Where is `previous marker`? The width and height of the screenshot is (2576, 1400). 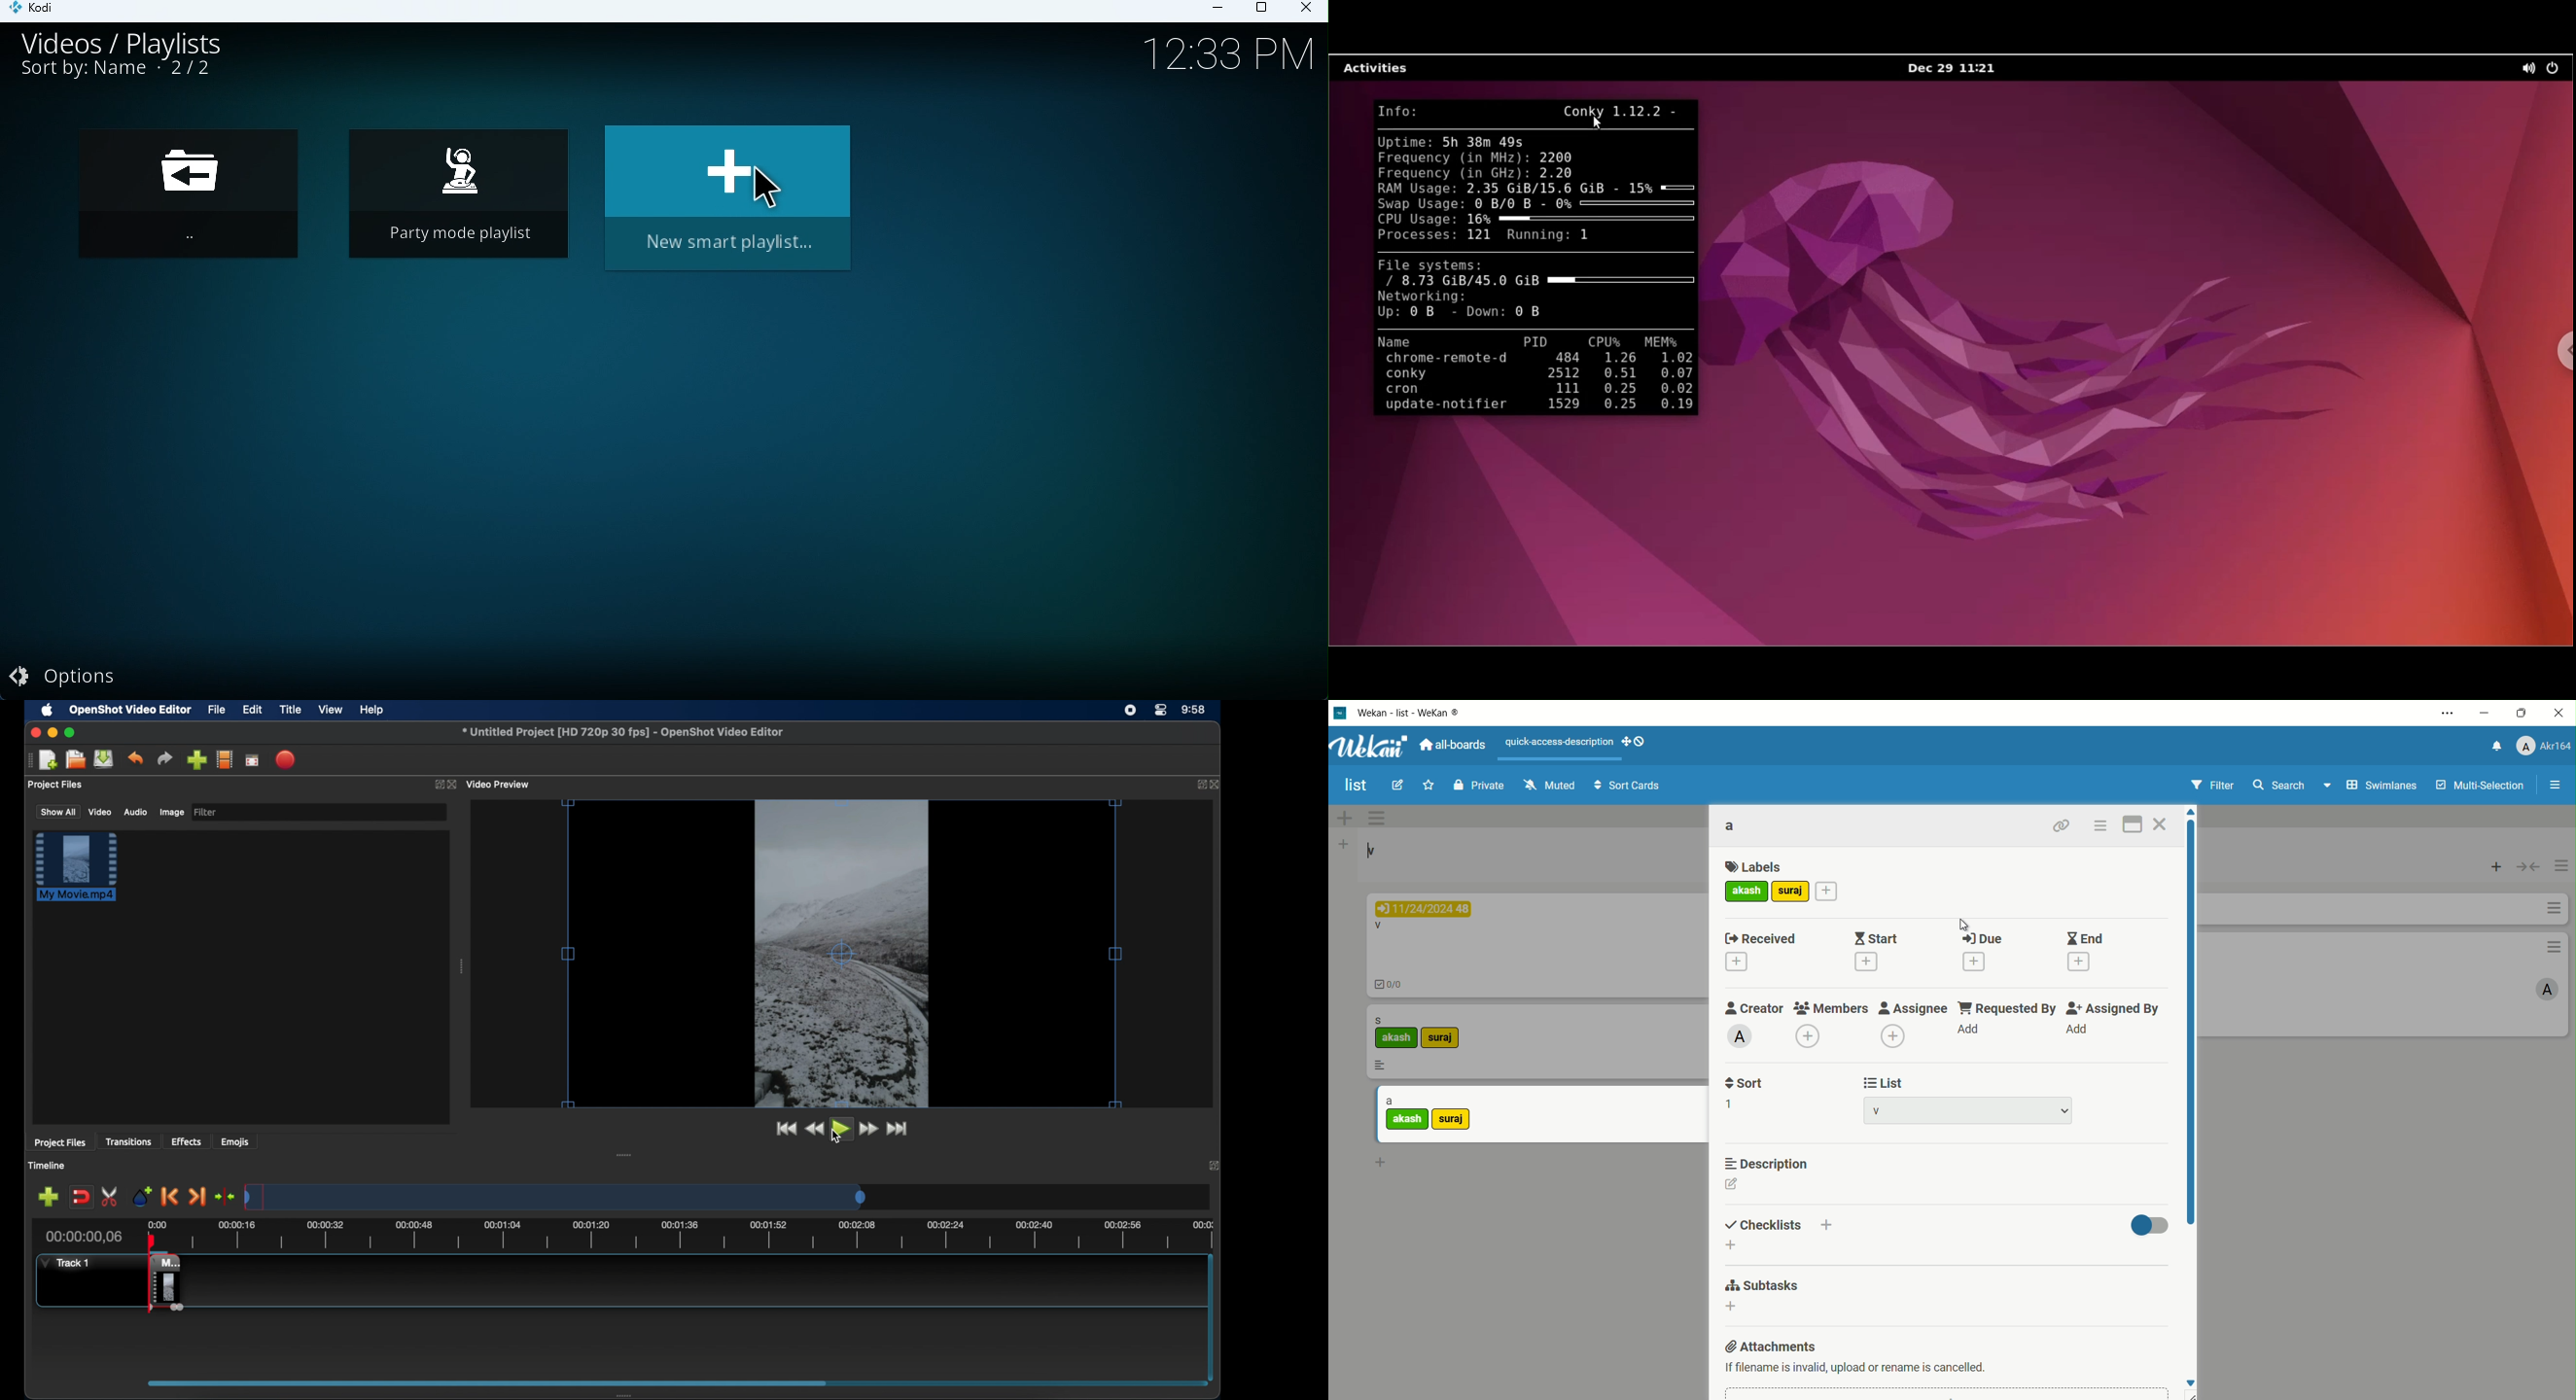
previous marker is located at coordinates (170, 1196).